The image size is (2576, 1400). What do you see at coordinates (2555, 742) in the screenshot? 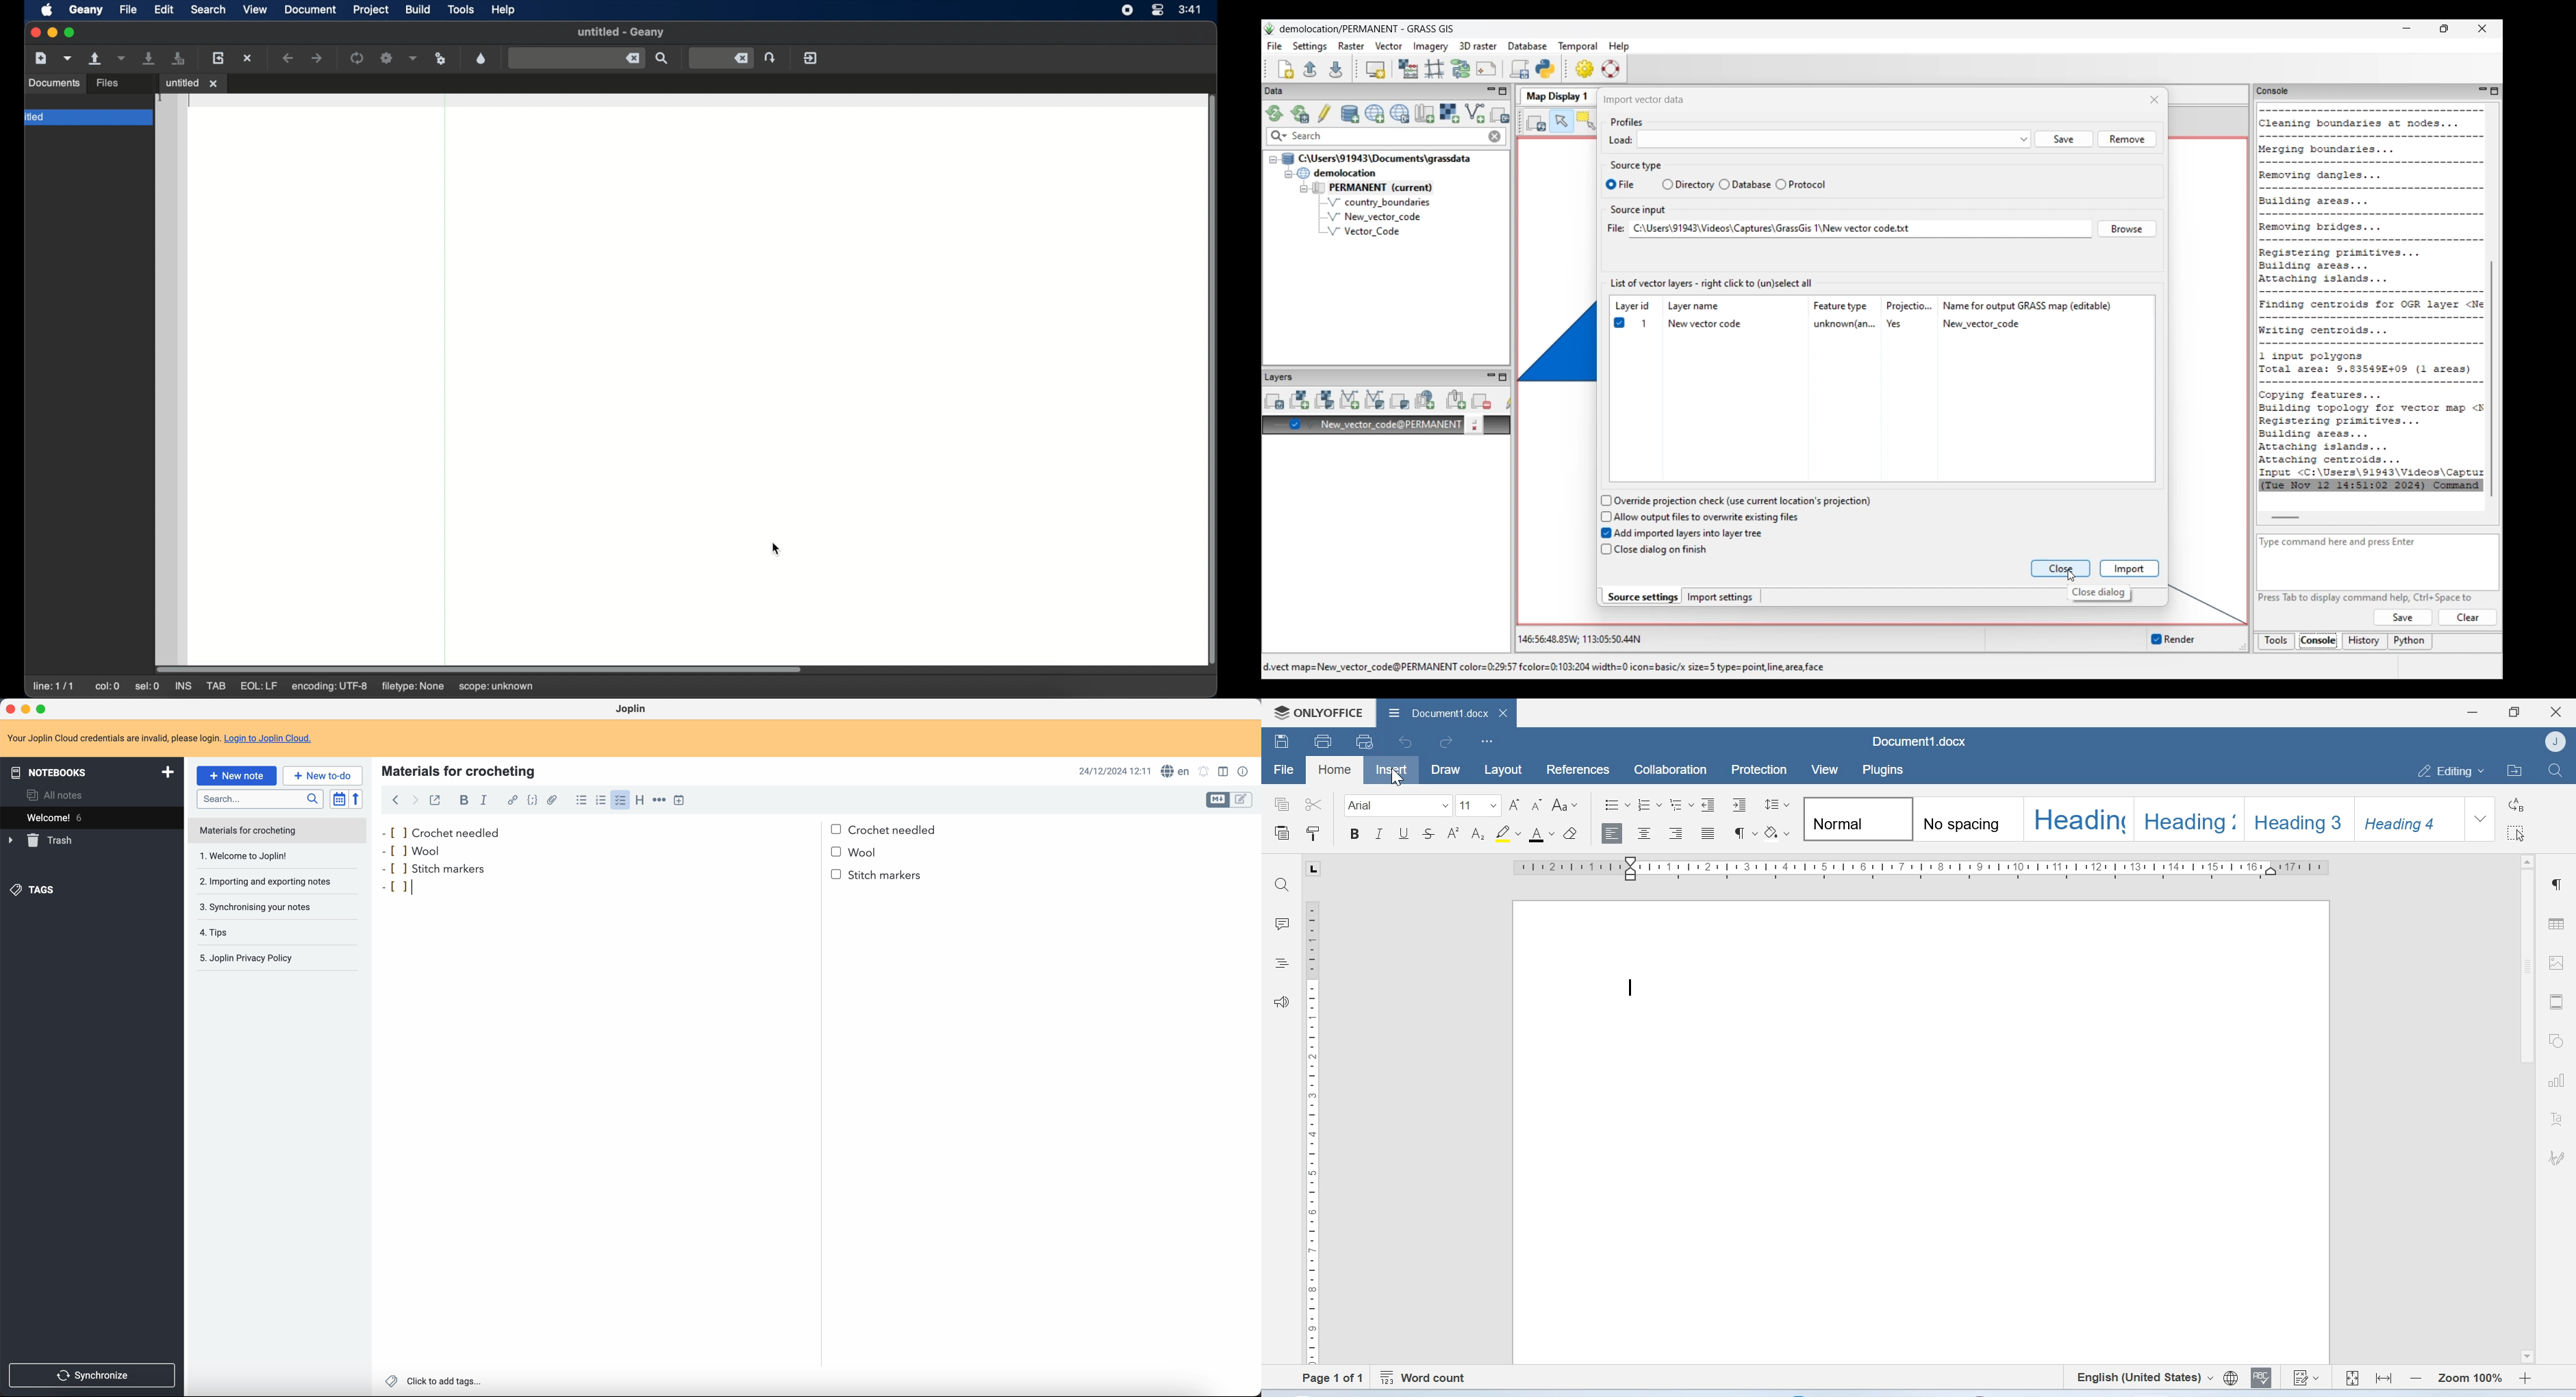
I see `Account` at bounding box center [2555, 742].